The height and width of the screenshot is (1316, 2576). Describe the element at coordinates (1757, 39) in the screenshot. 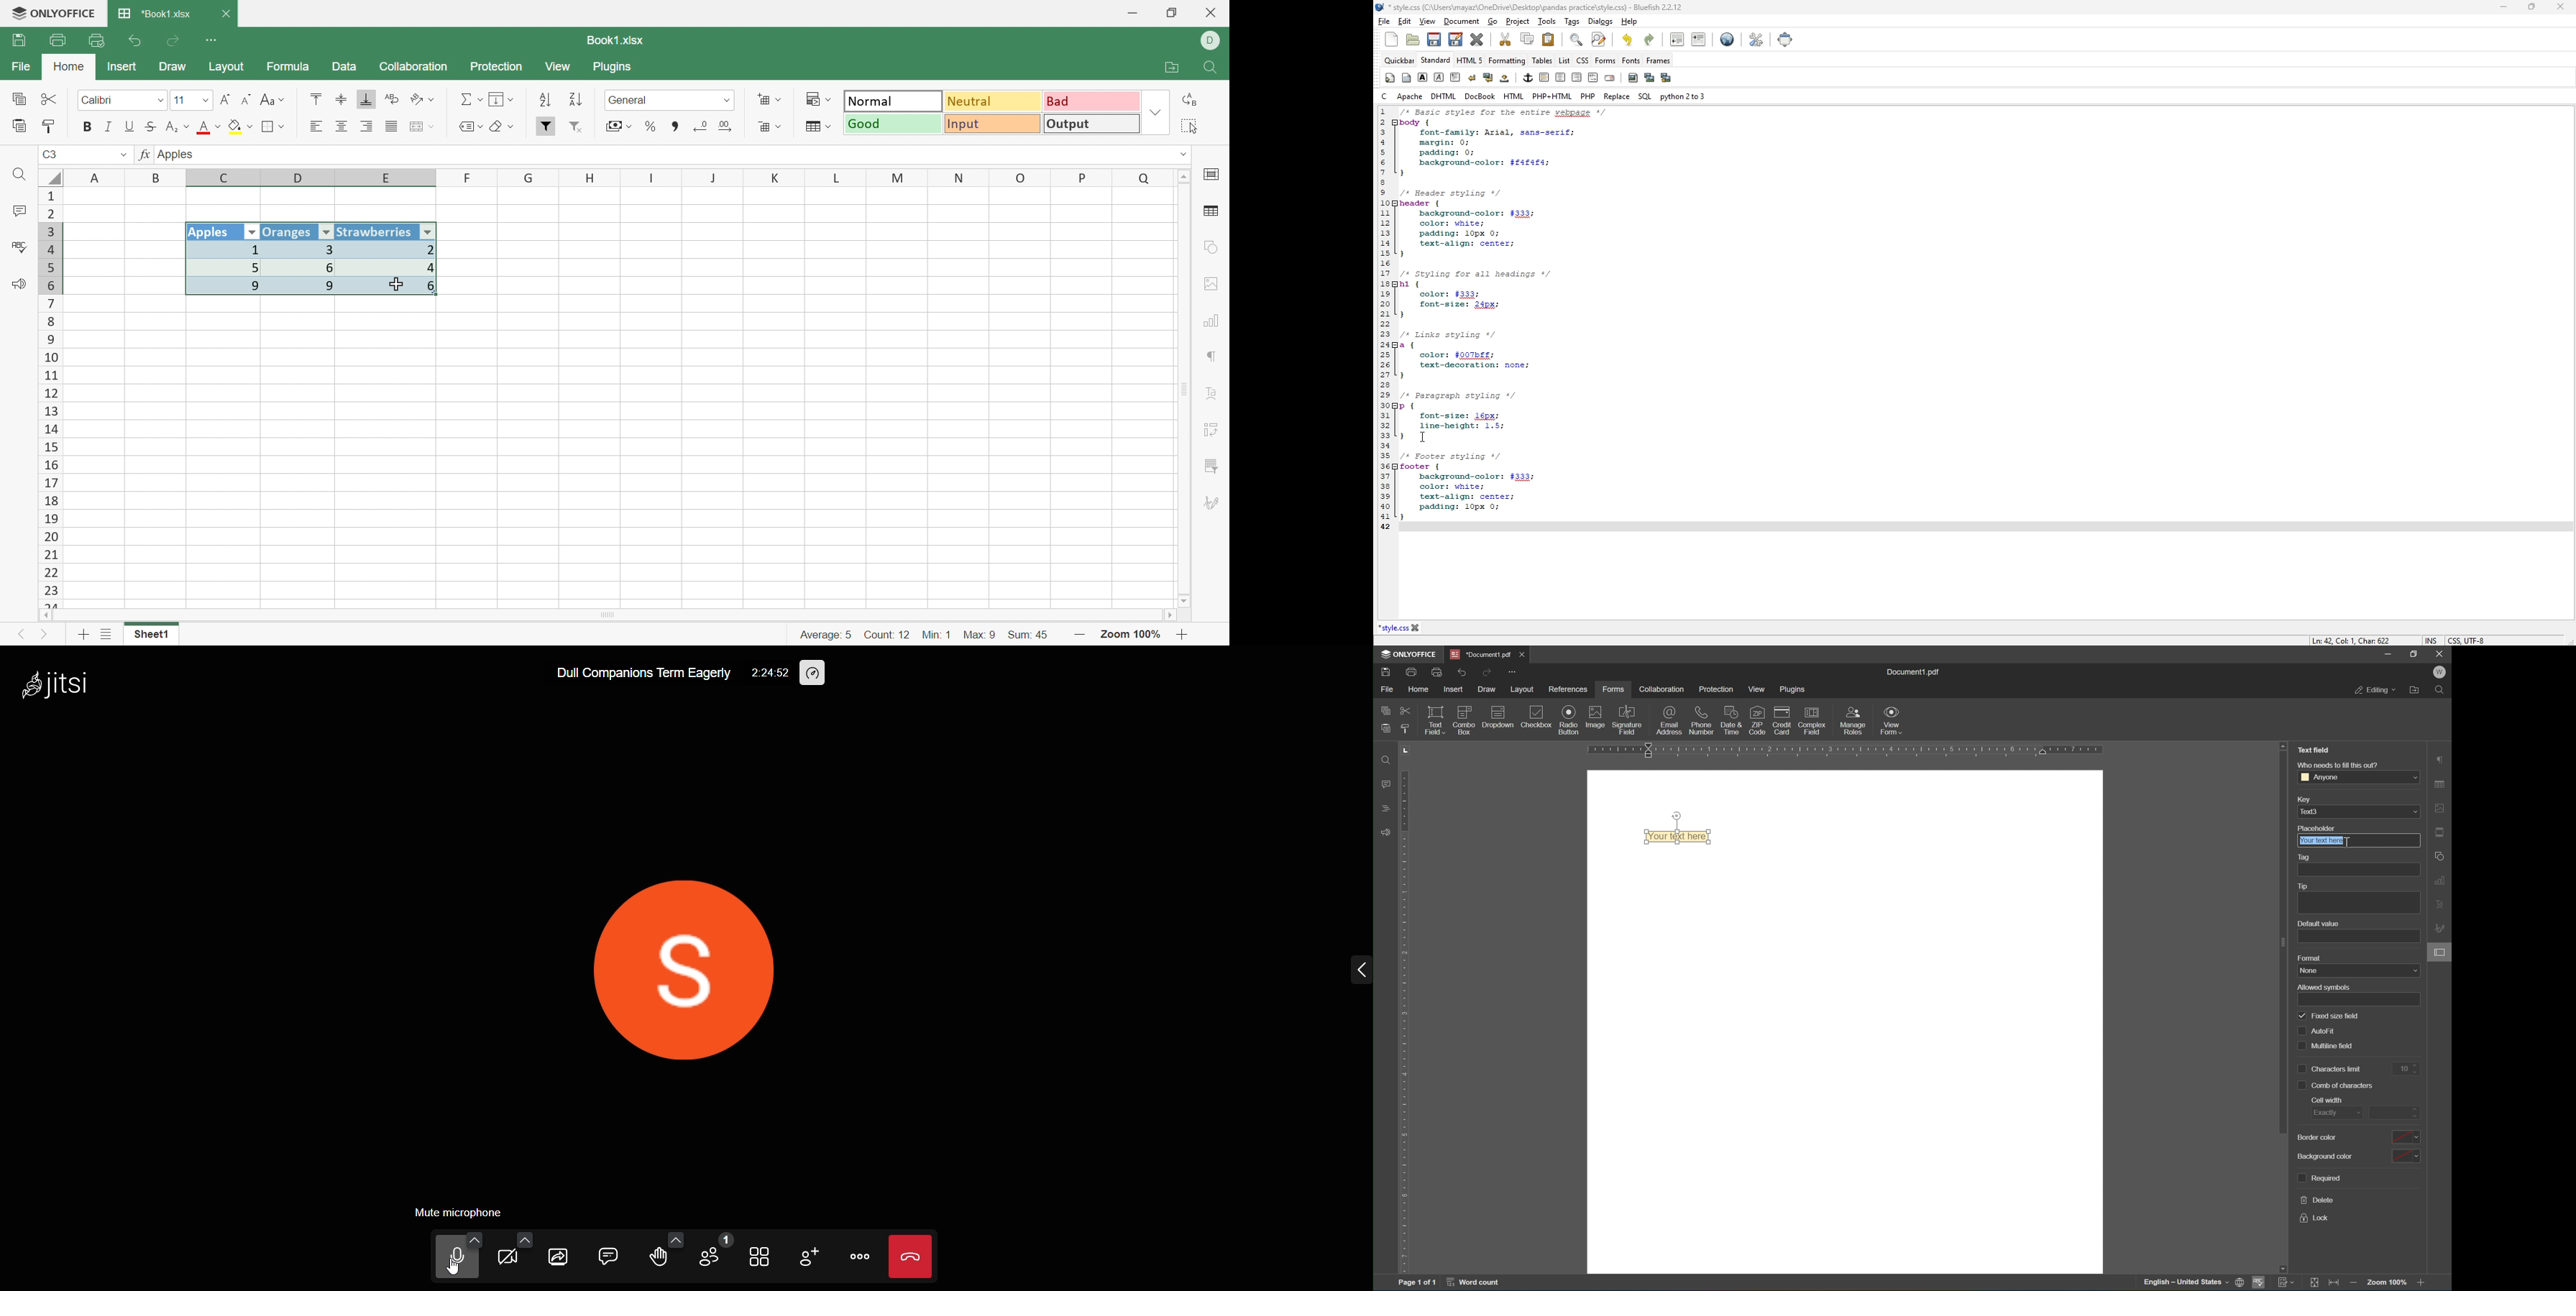

I see `edit preference` at that location.